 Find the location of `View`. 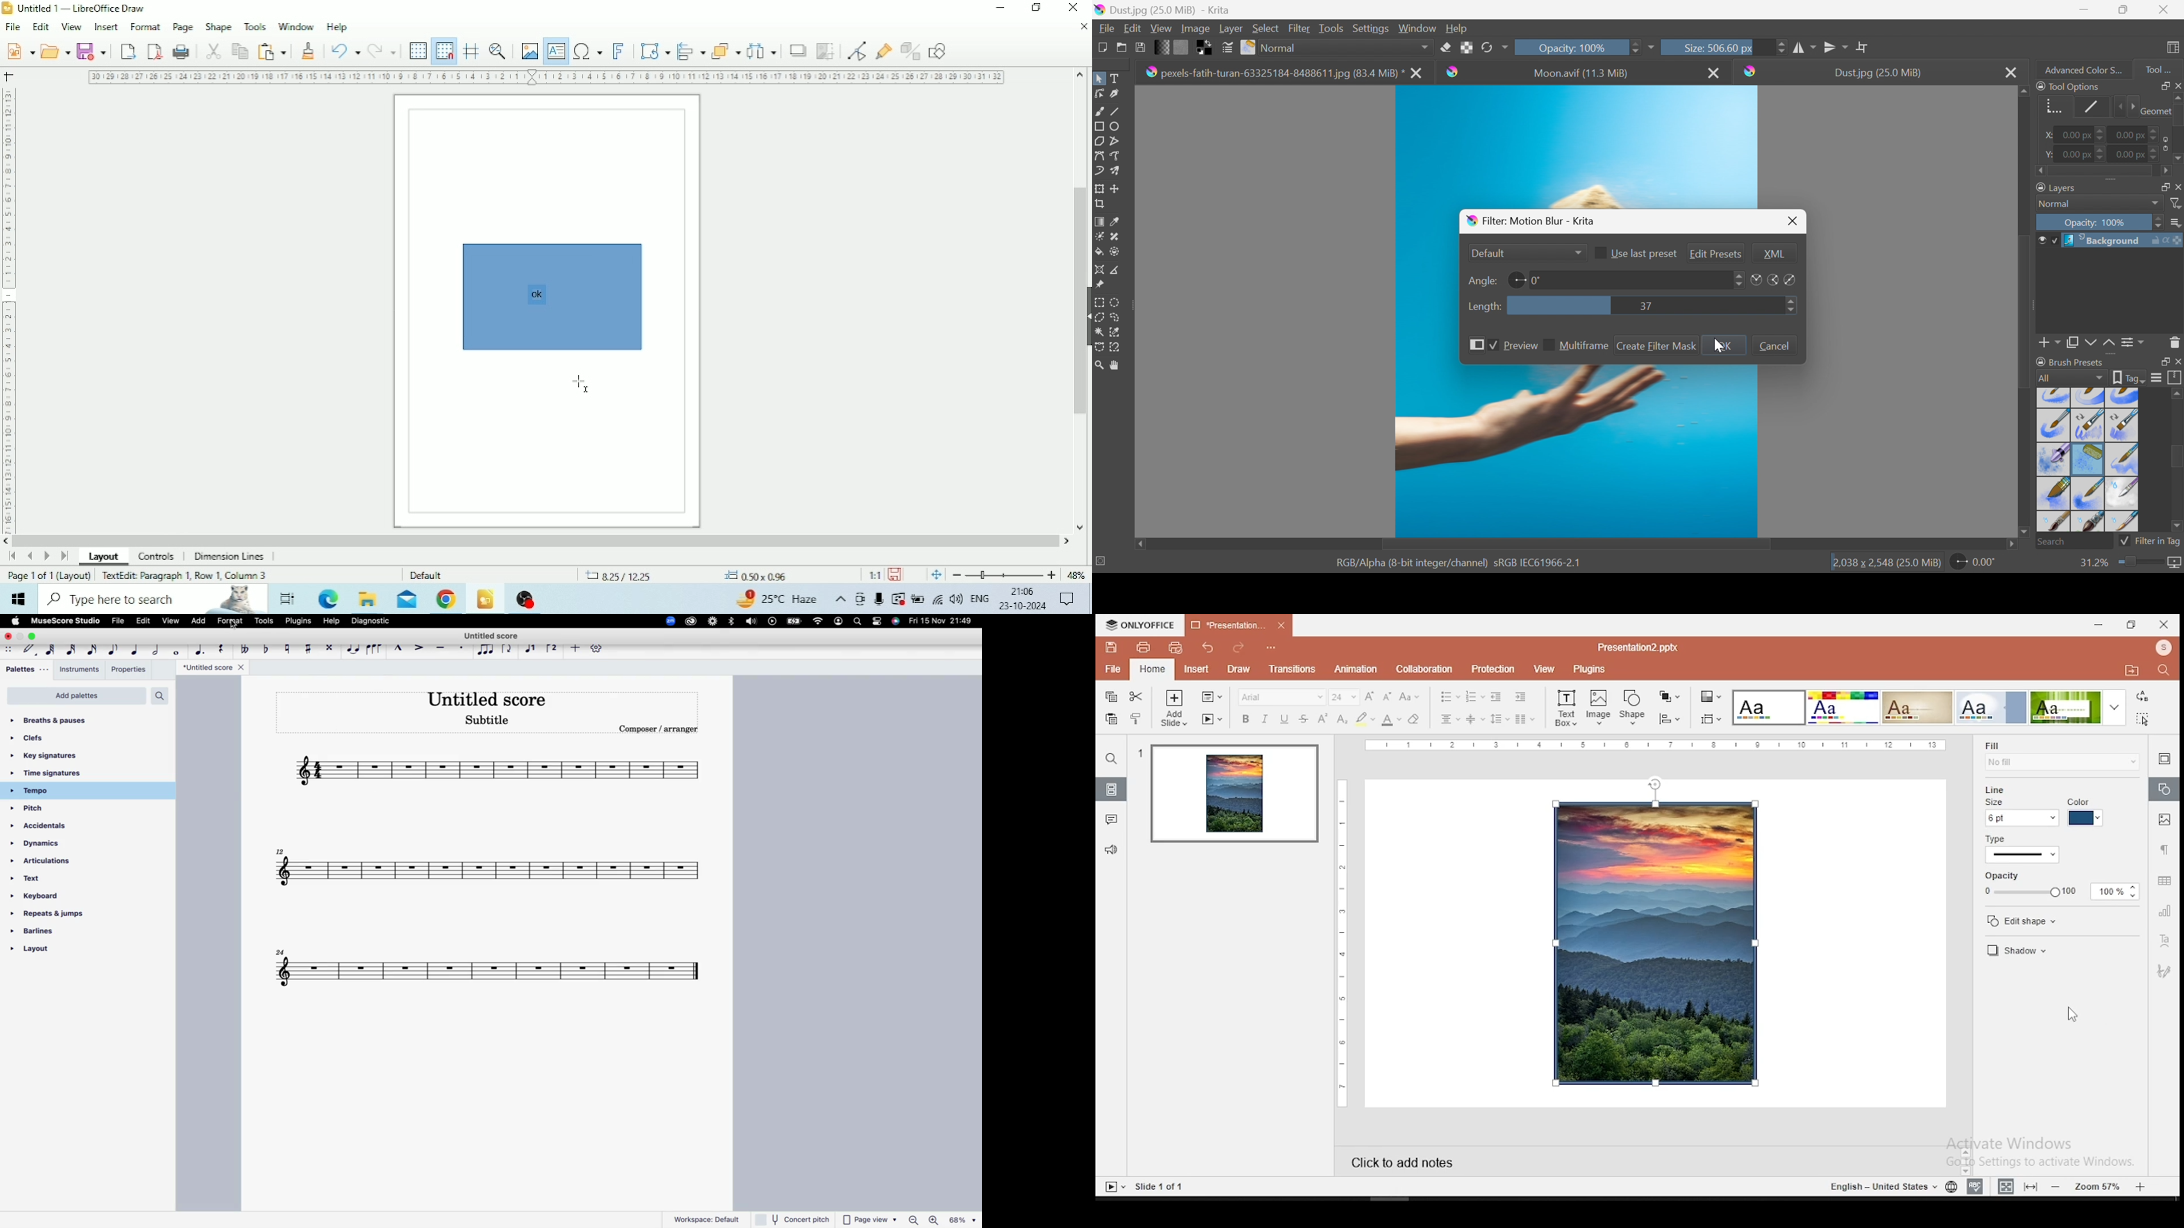

View is located at coordinates (72, 27).